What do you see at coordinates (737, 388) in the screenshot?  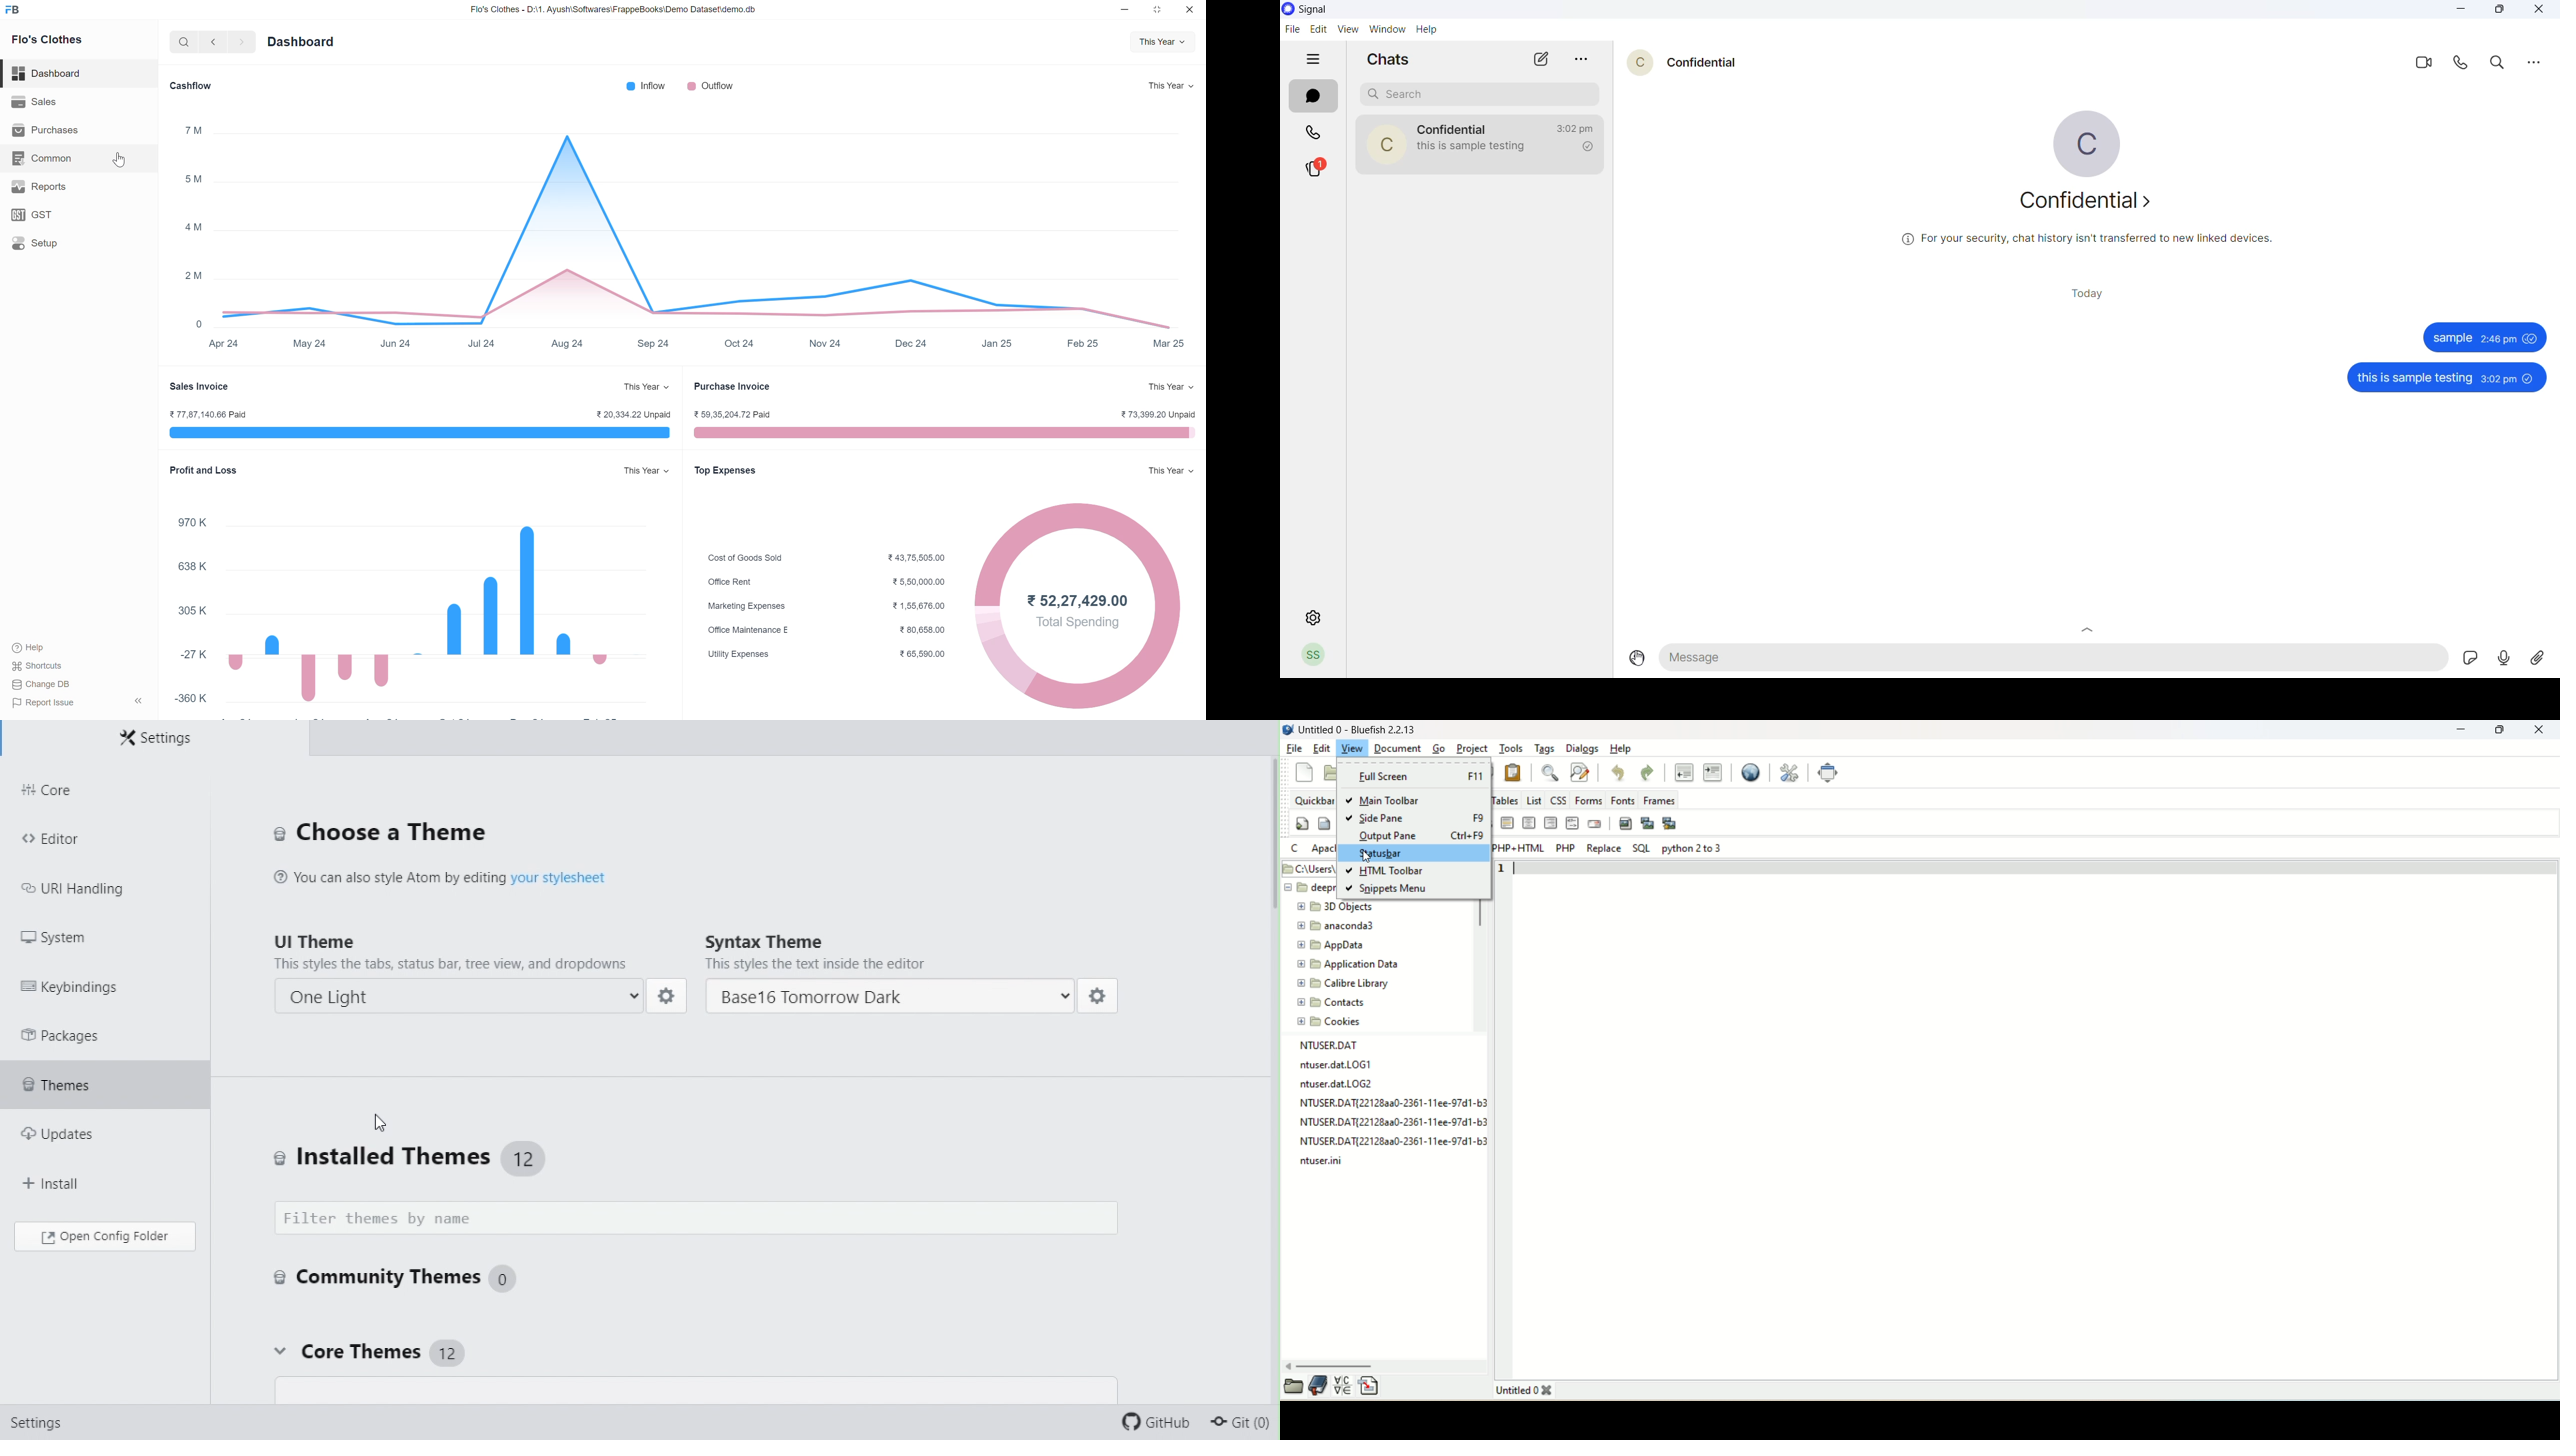 I see `purchase invoice` at bounding box center [737, 388].